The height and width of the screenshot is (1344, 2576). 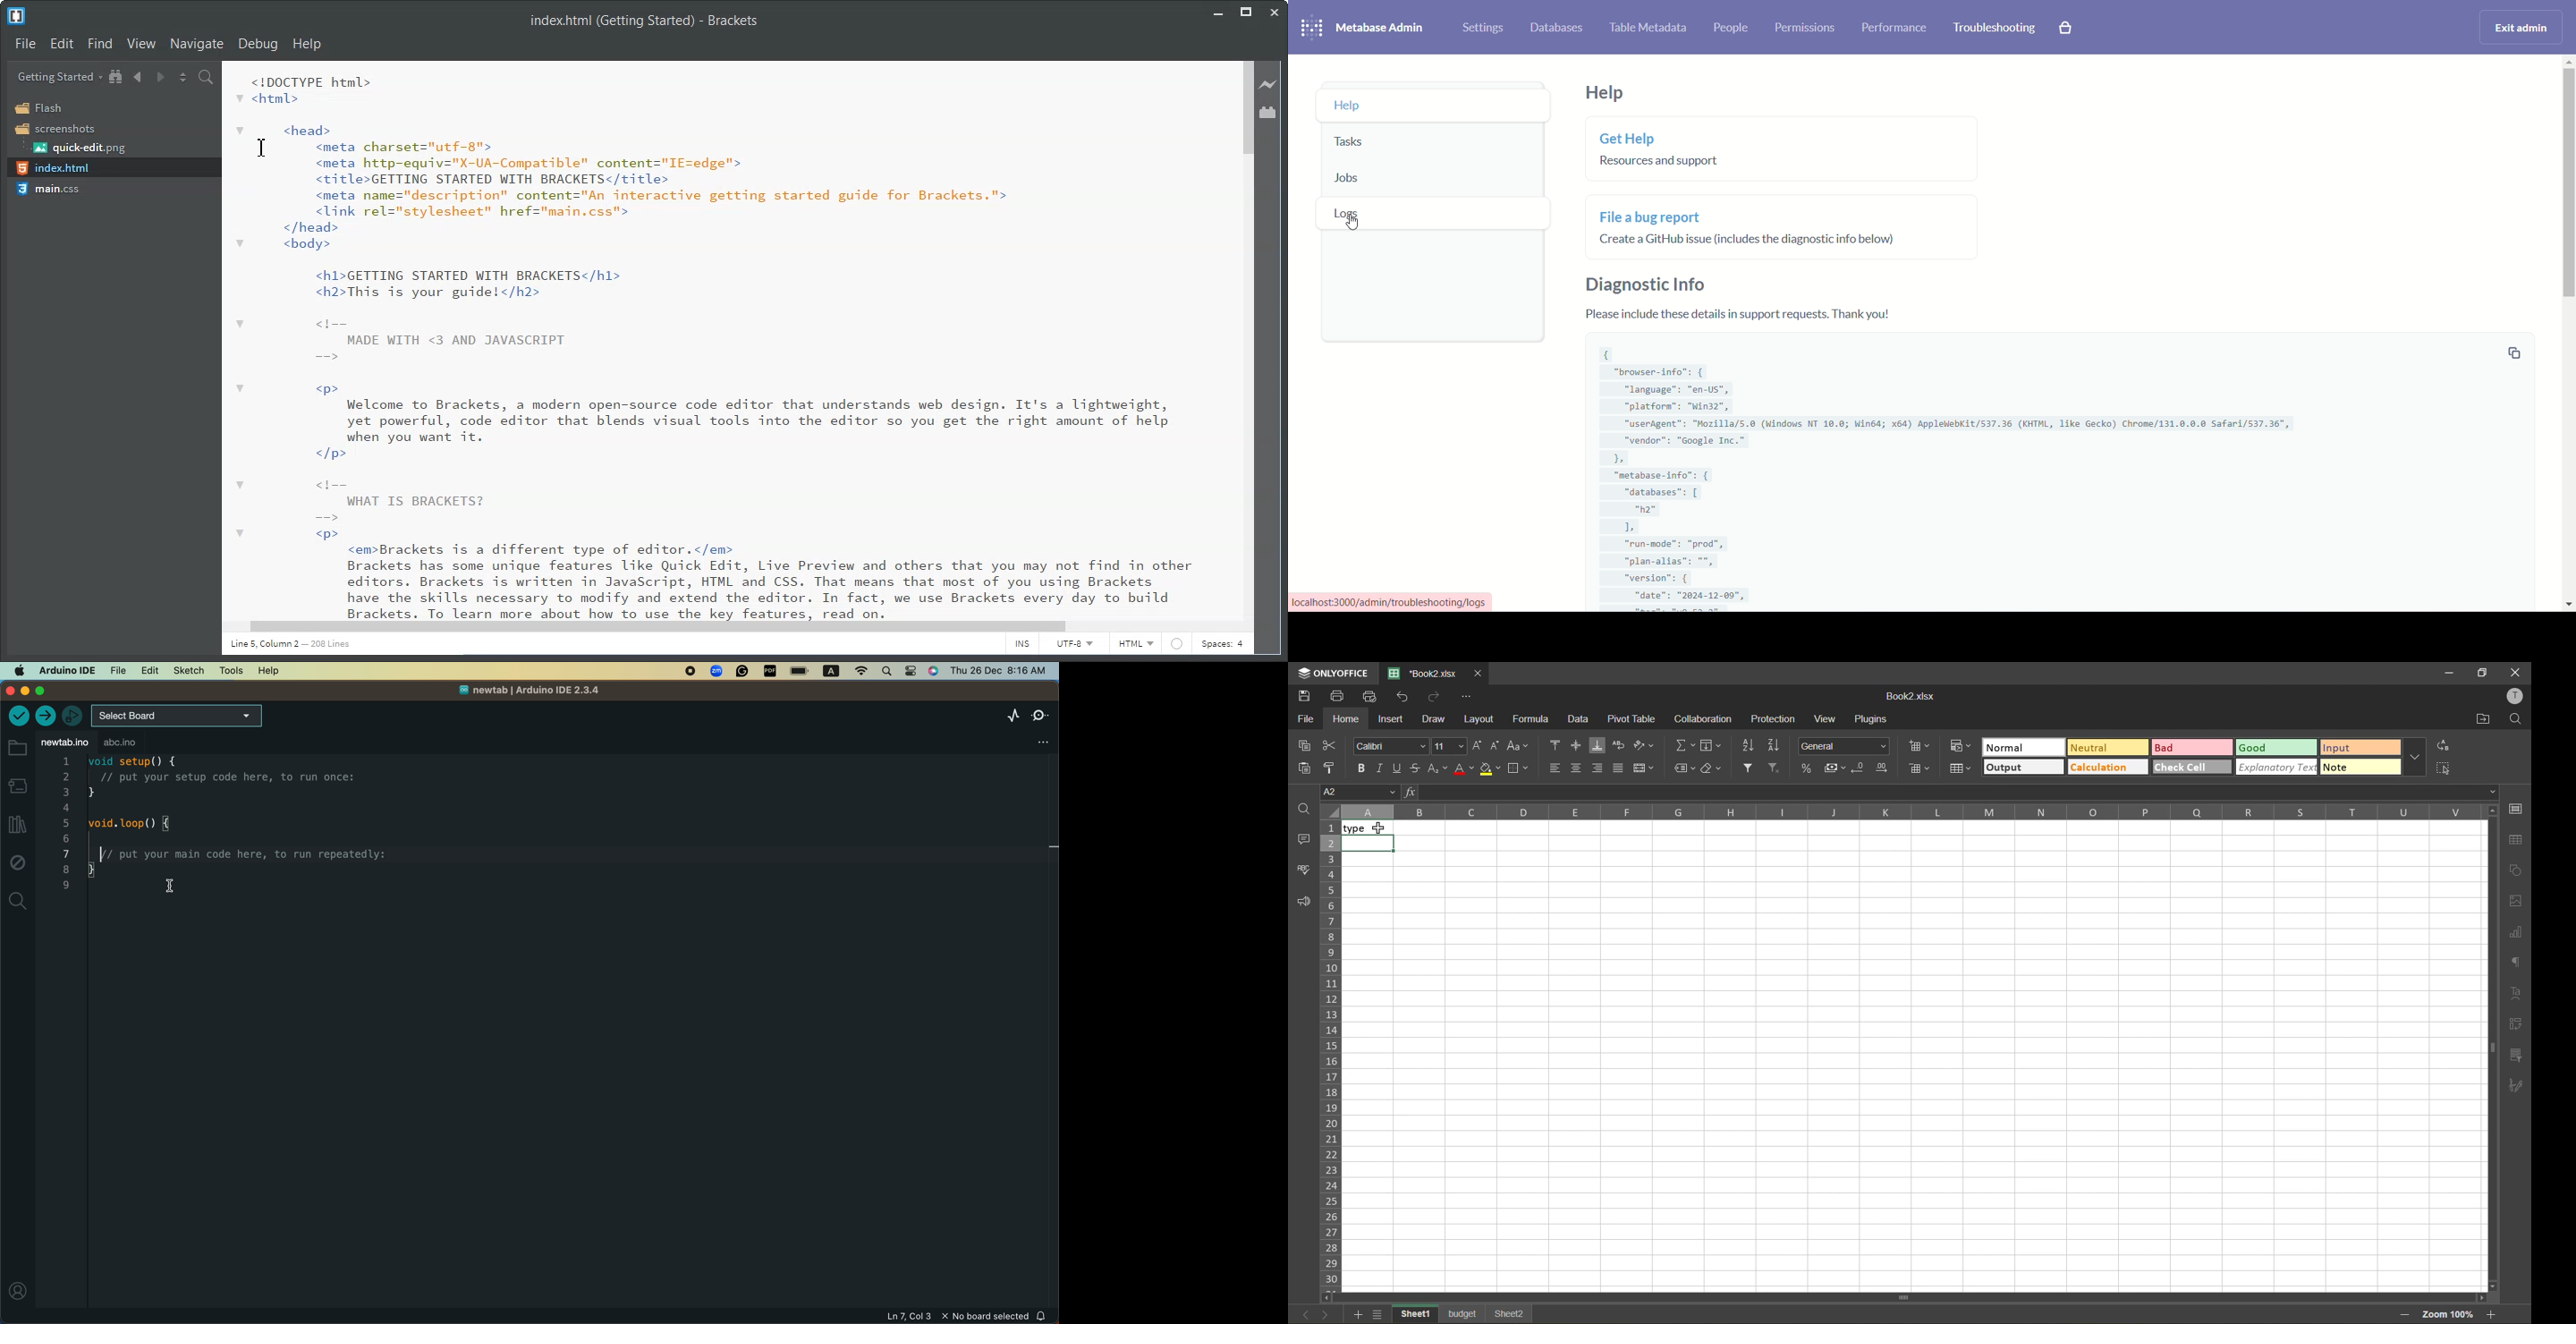 I want to click on profile, so click(x=2513, y=696).